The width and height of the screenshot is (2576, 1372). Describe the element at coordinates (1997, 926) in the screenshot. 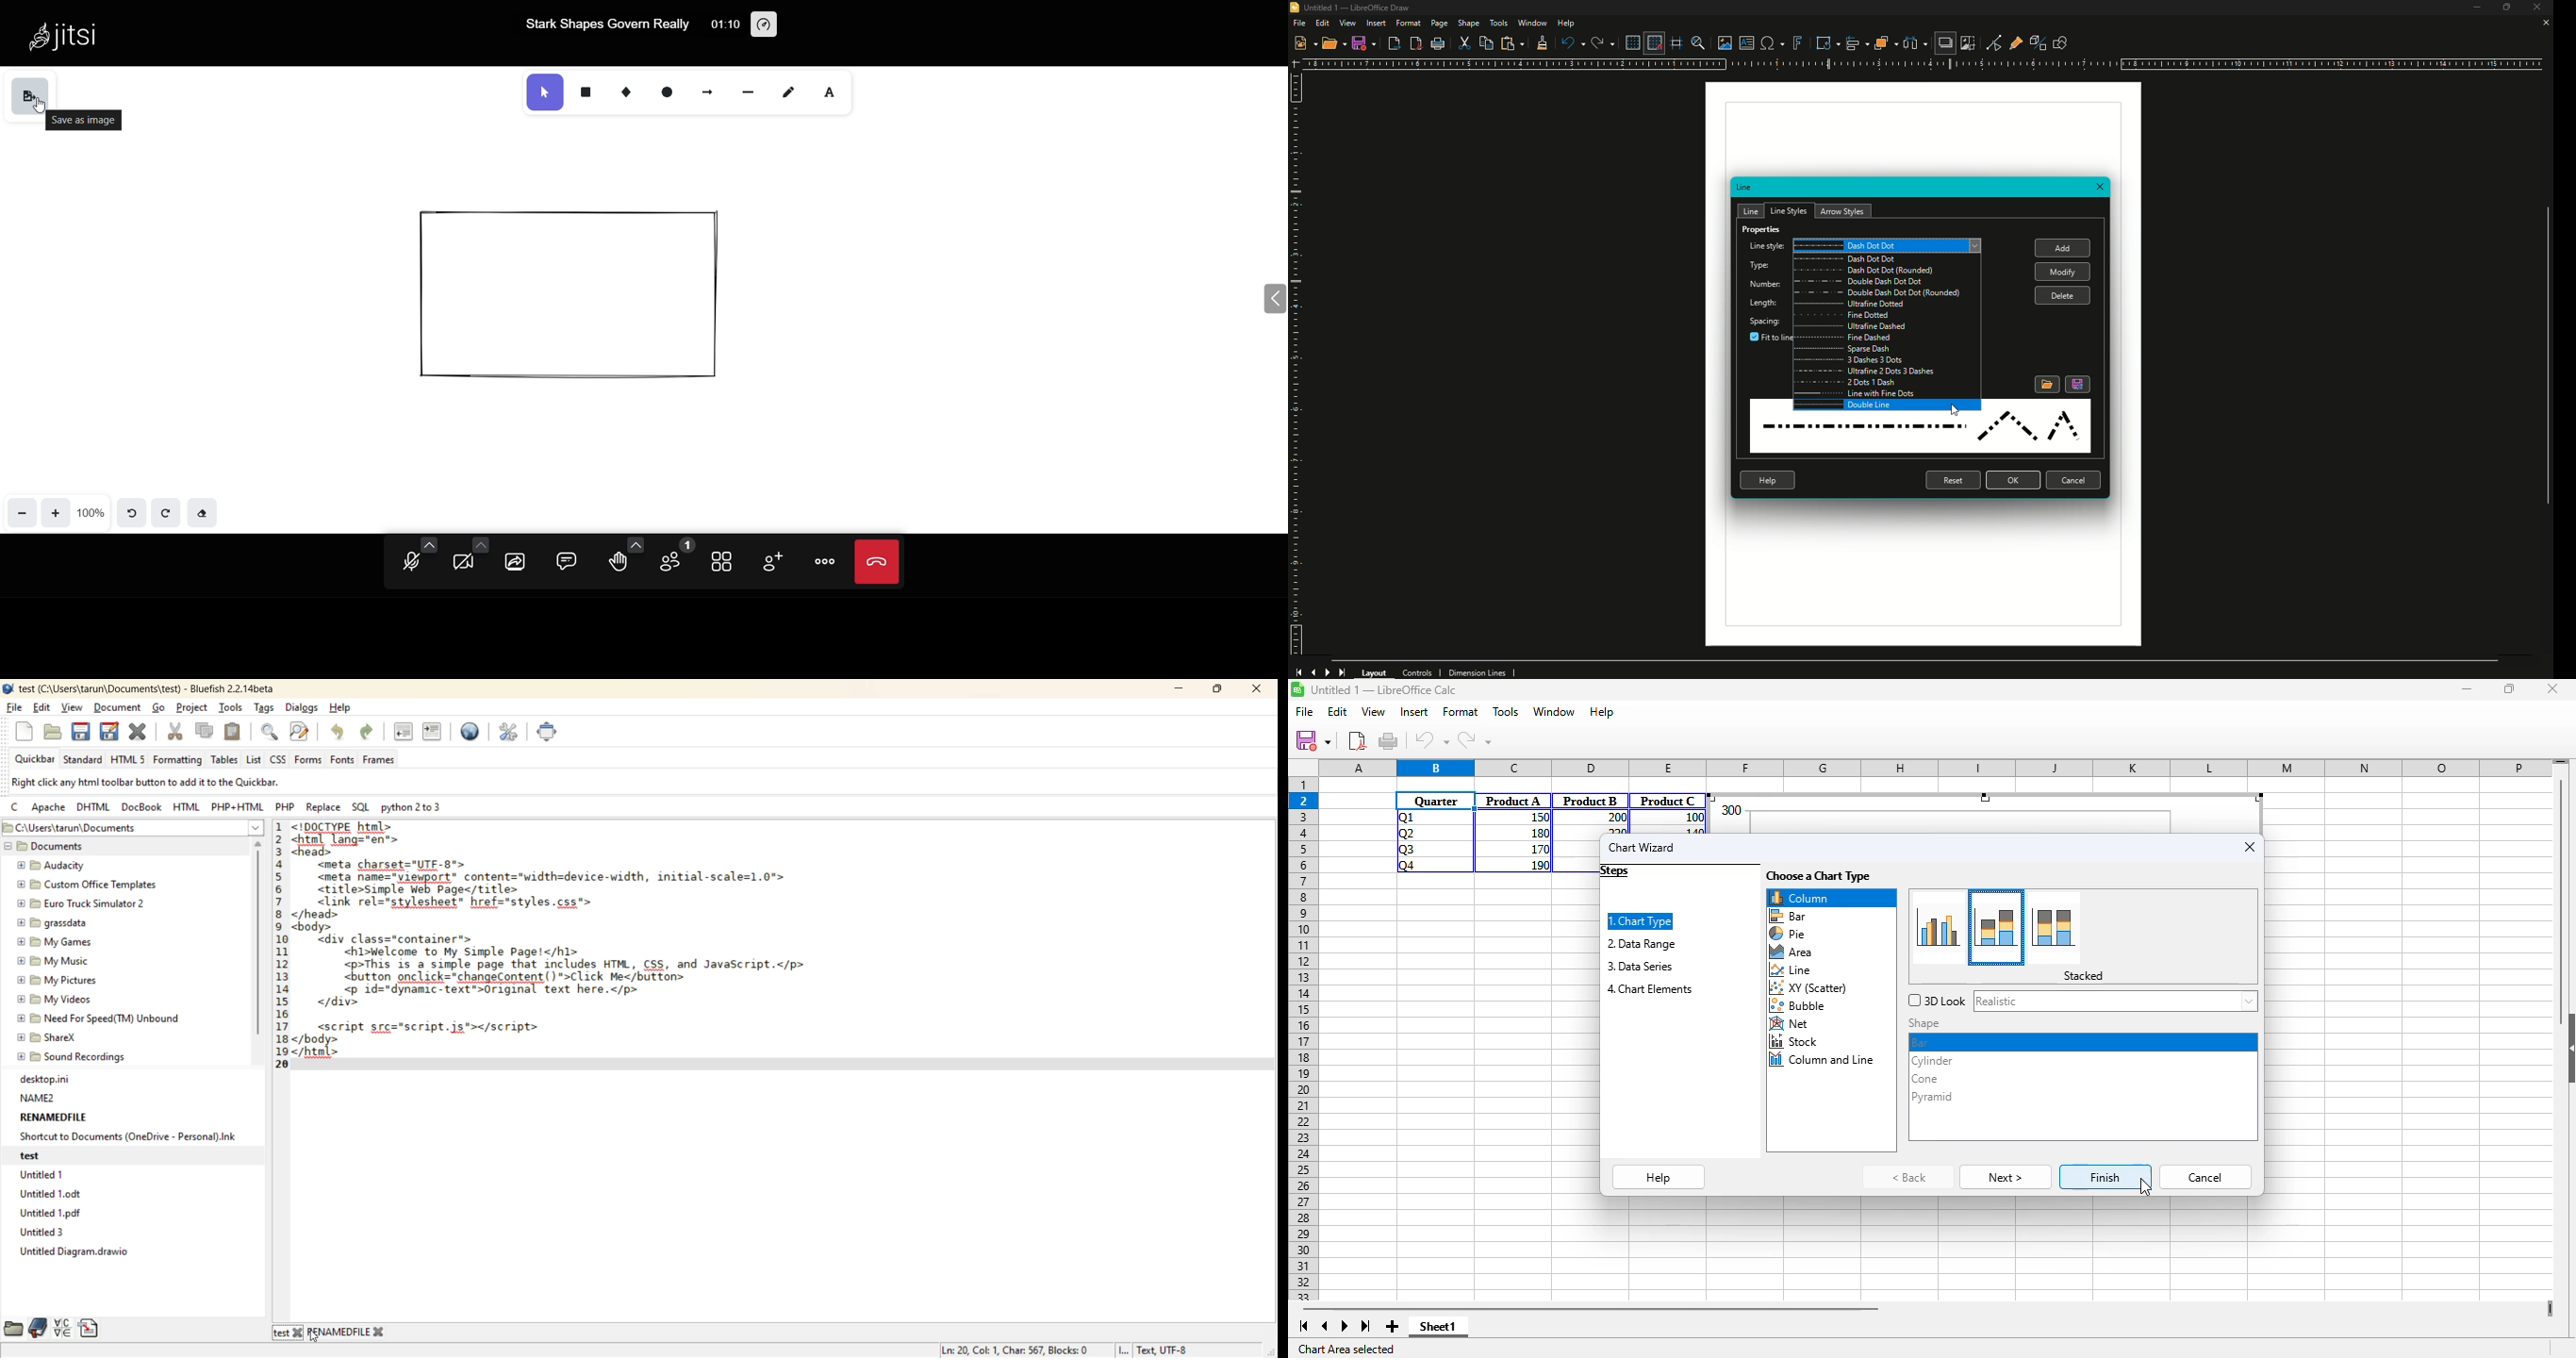

I see `stacked column chart selected` at that location.